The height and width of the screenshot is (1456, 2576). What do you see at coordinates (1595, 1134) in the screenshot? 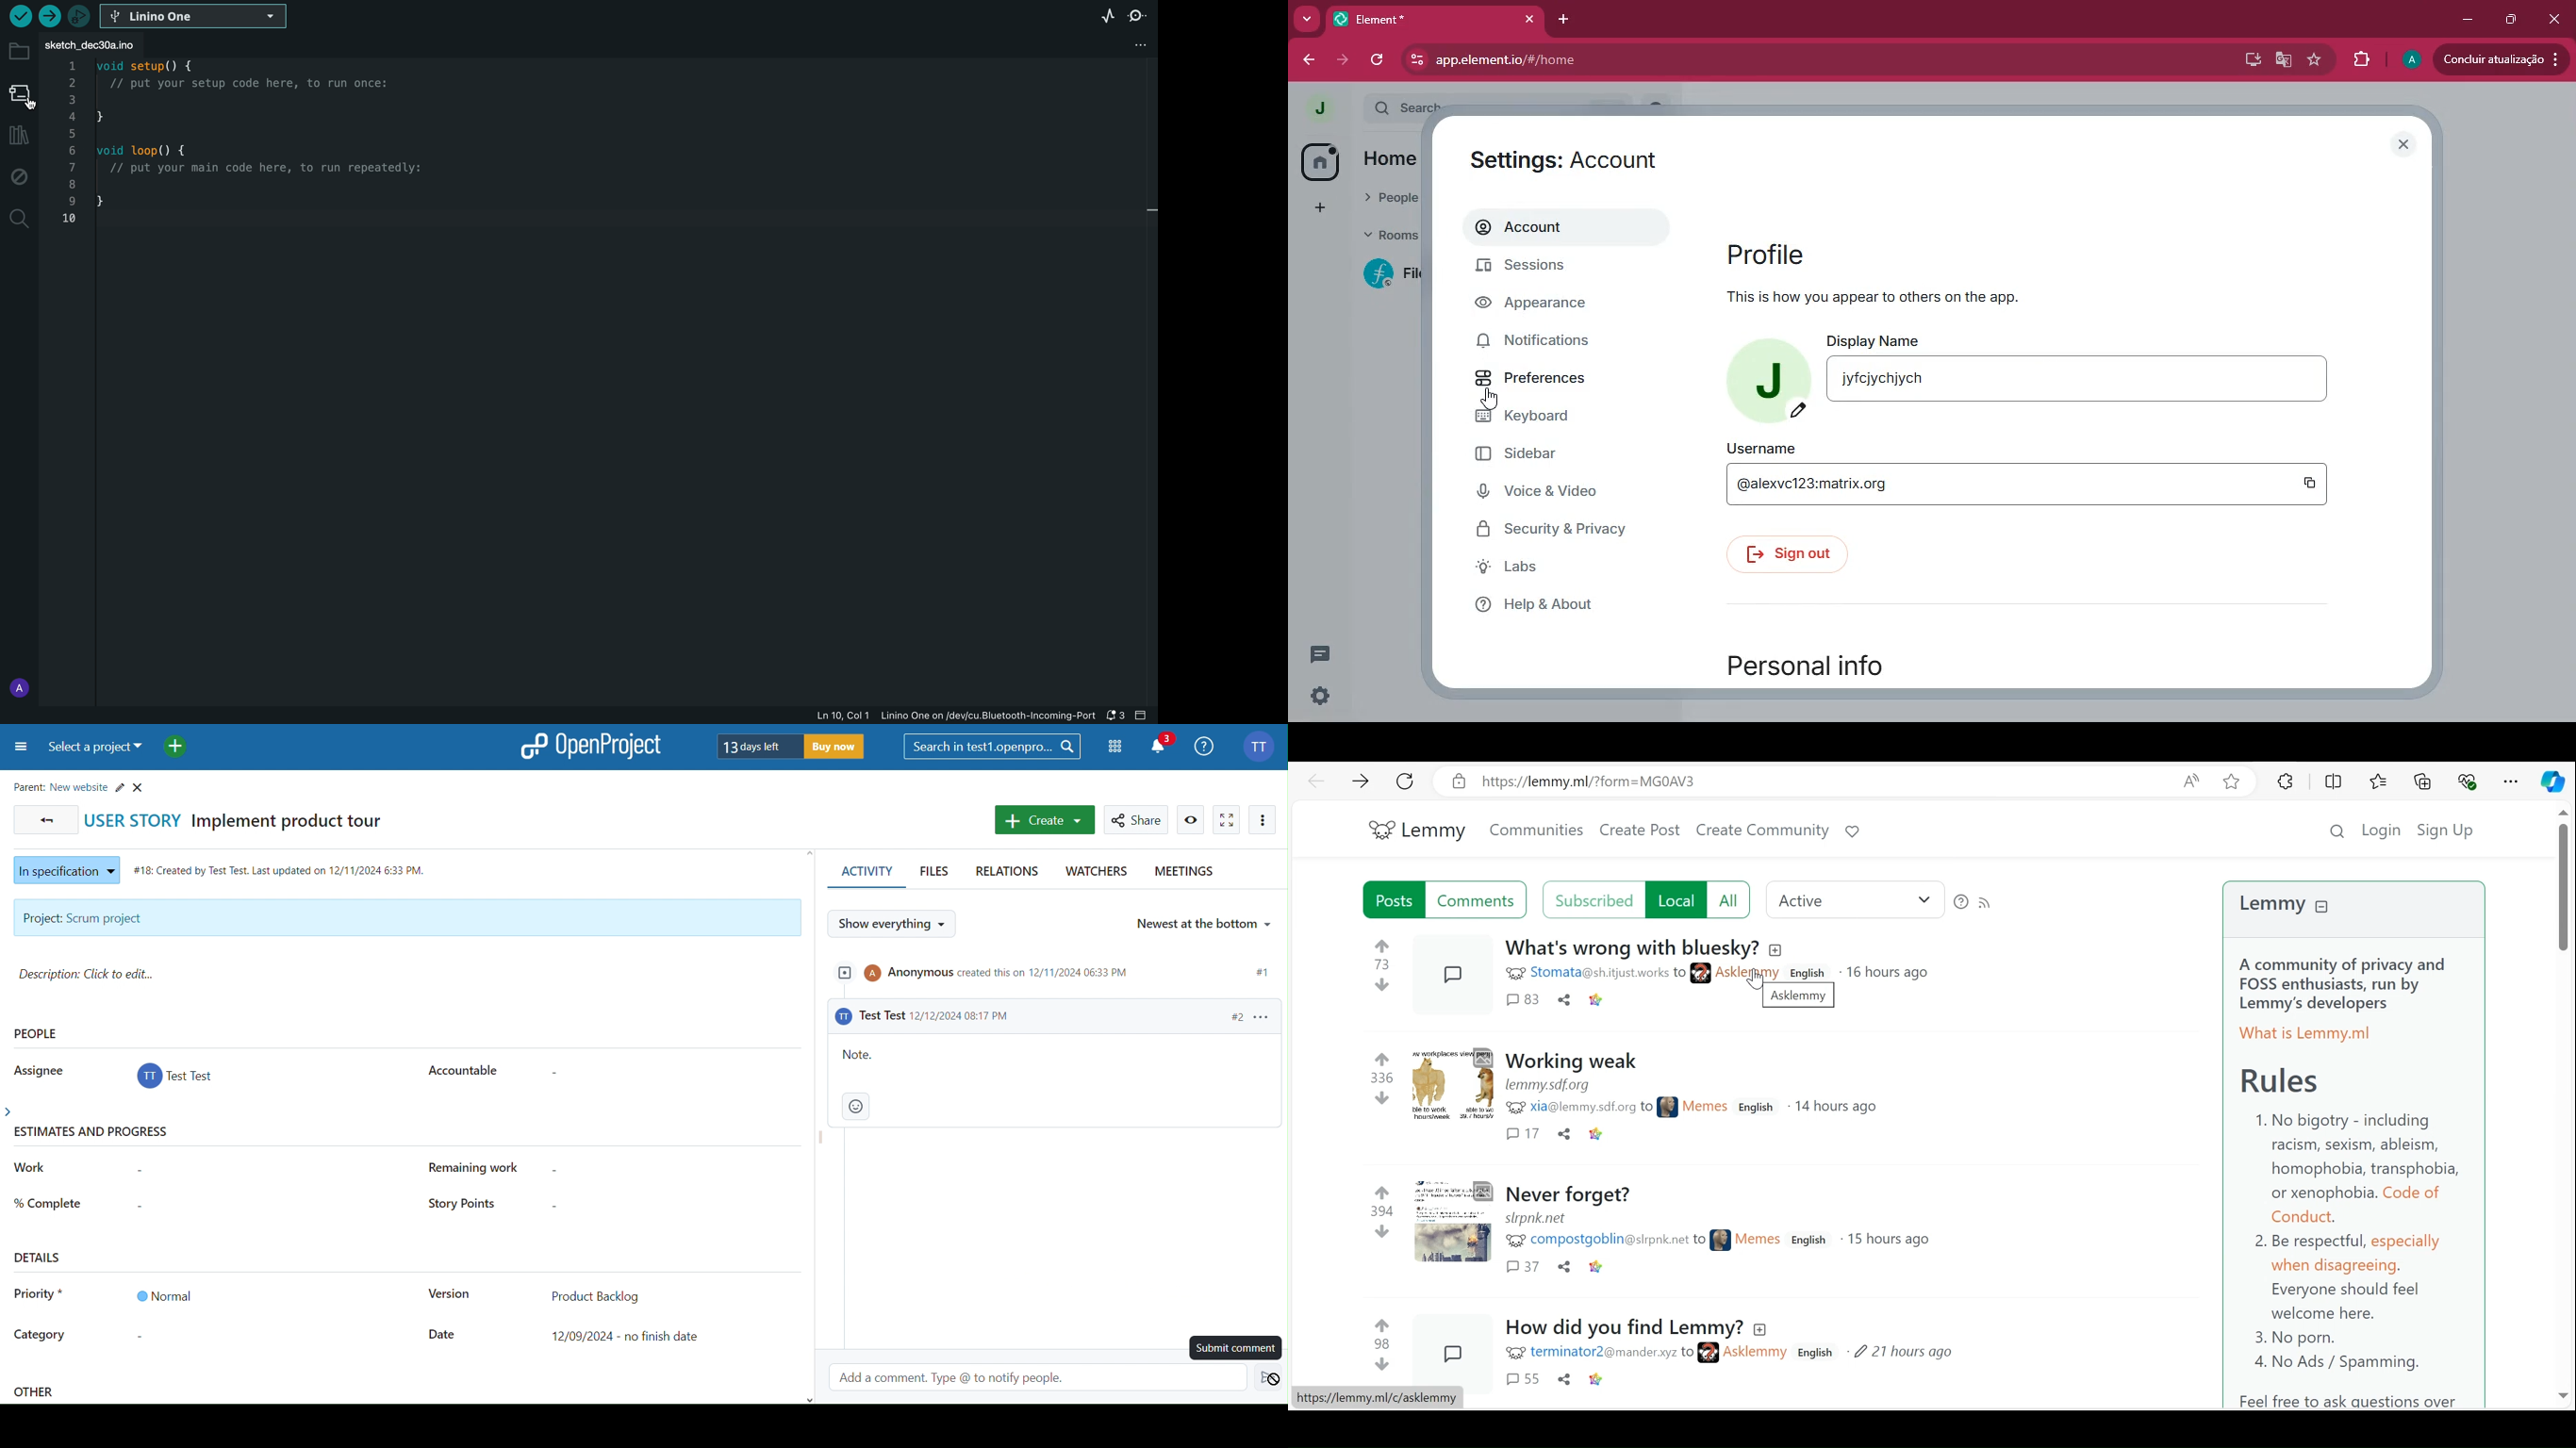
I see `link` at bounding box center [1595, 1134].